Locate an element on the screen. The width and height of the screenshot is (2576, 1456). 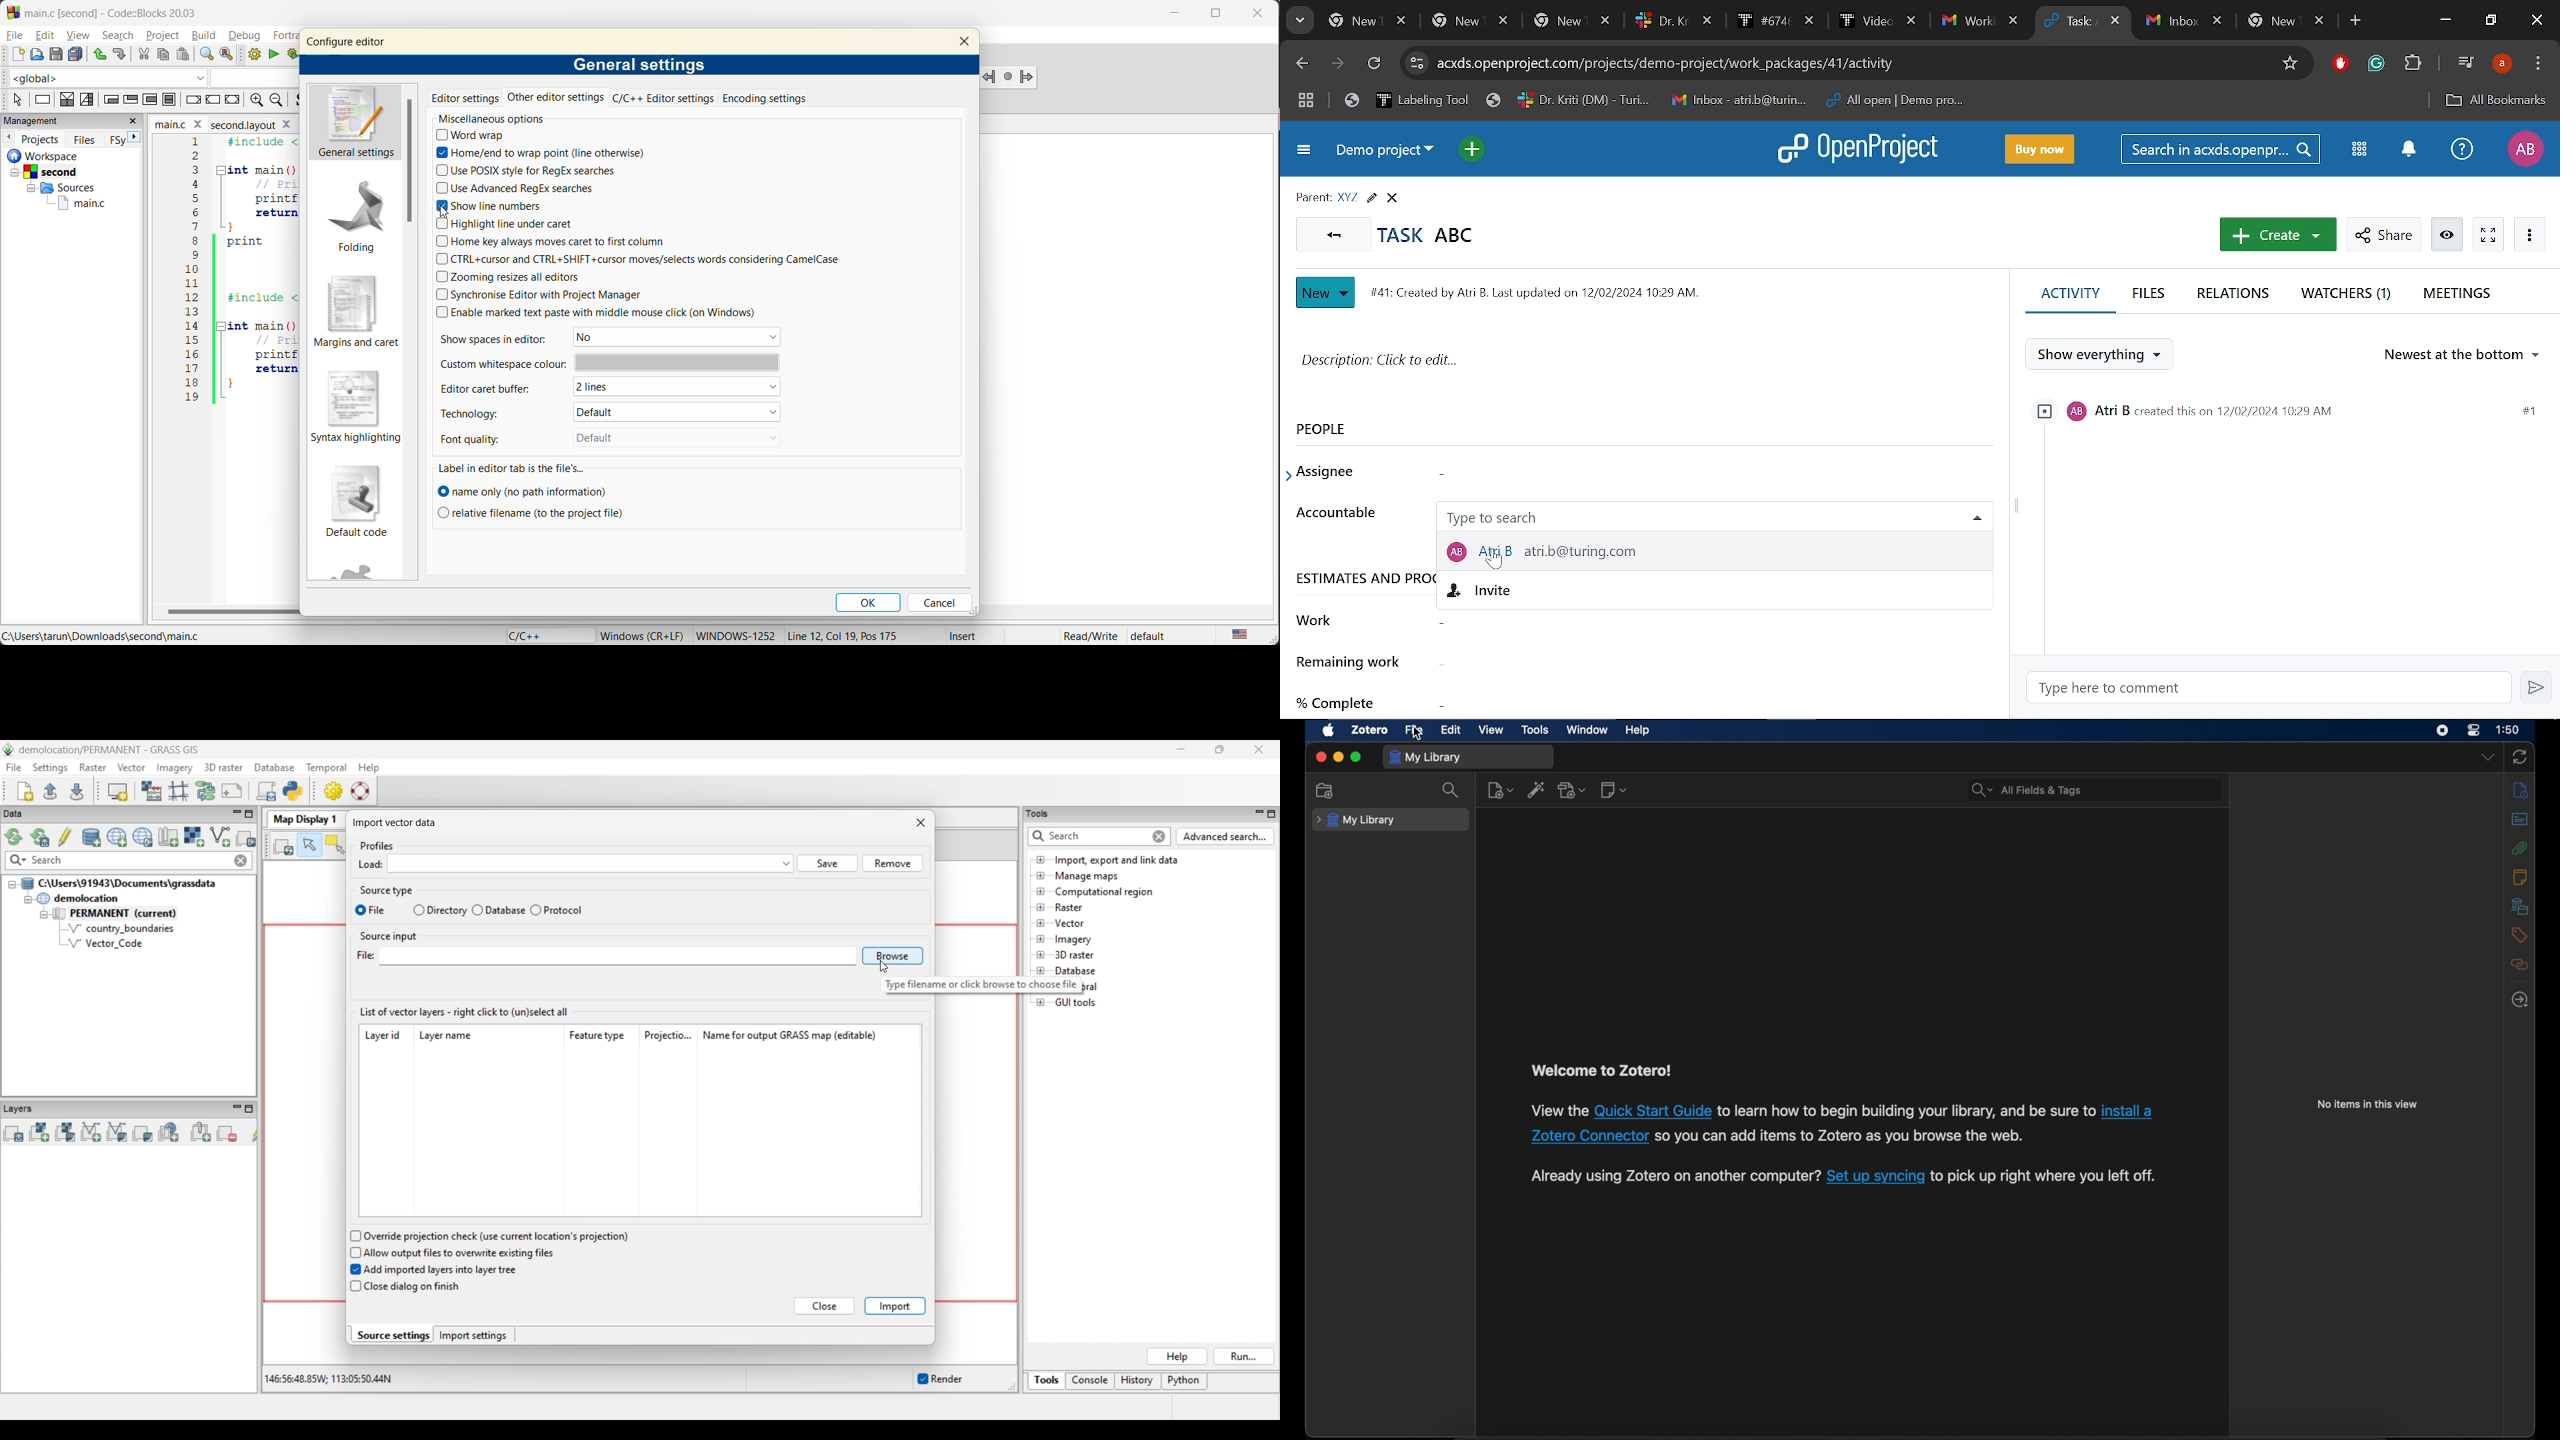
project is located at coordinates (165, 37).